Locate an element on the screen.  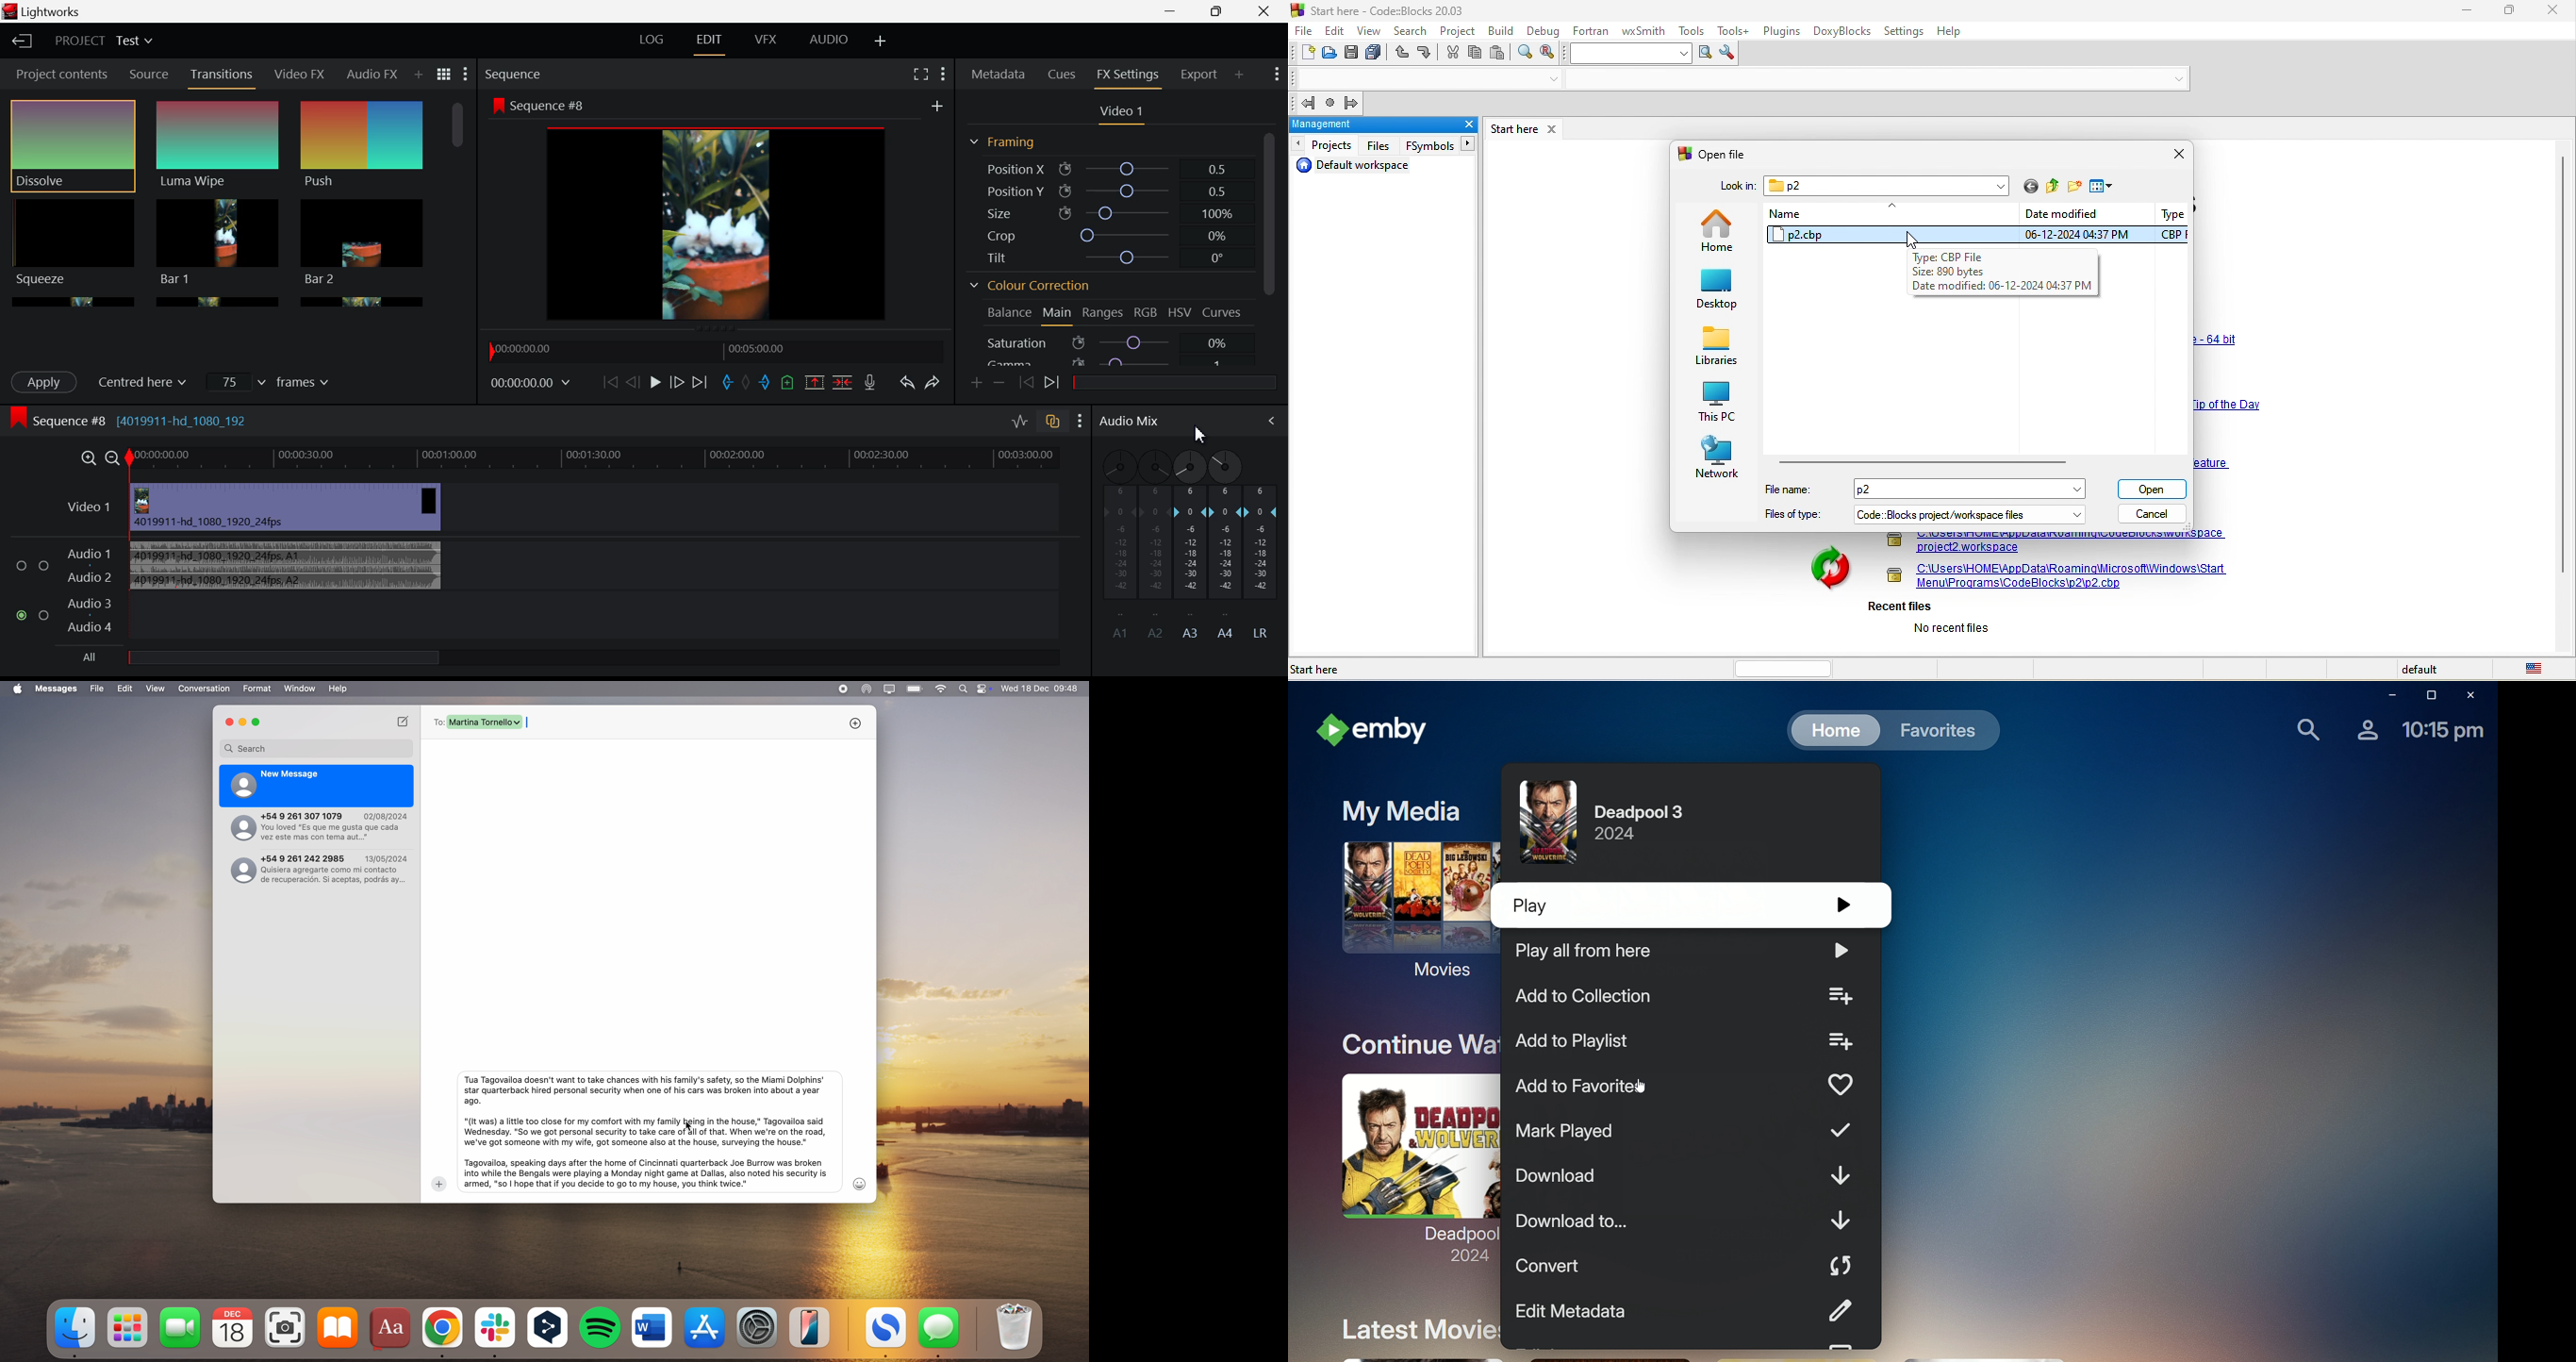
Ranges is located at coordinates (1103, 313).